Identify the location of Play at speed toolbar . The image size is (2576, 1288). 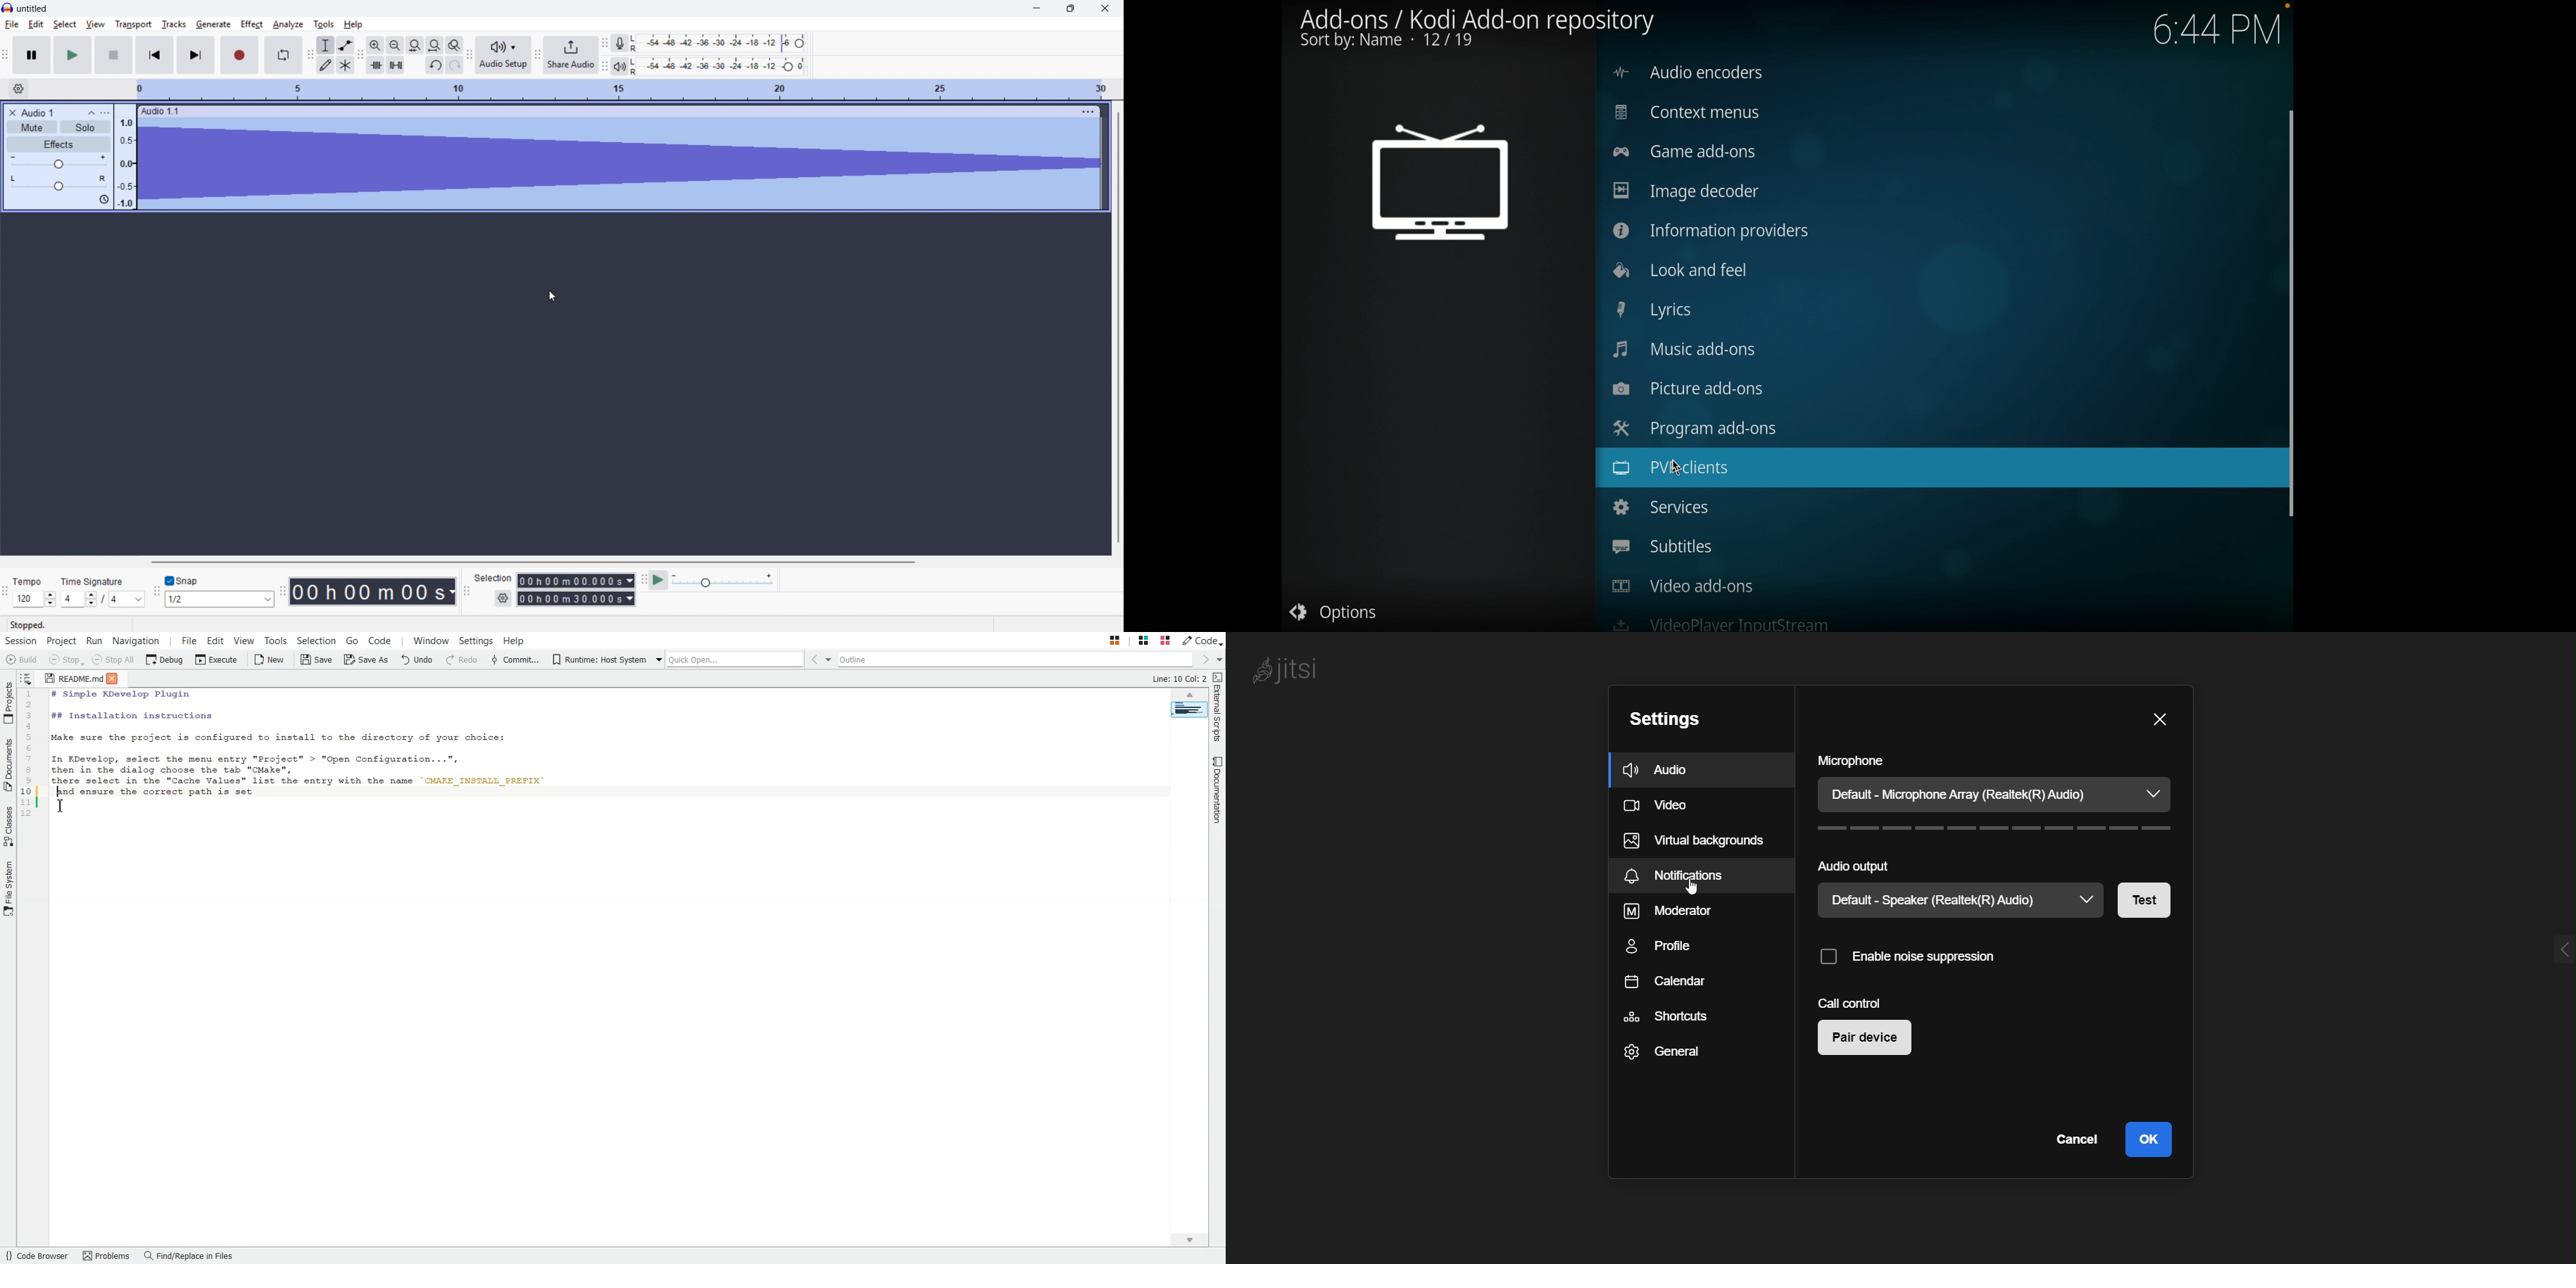
(645, 579).